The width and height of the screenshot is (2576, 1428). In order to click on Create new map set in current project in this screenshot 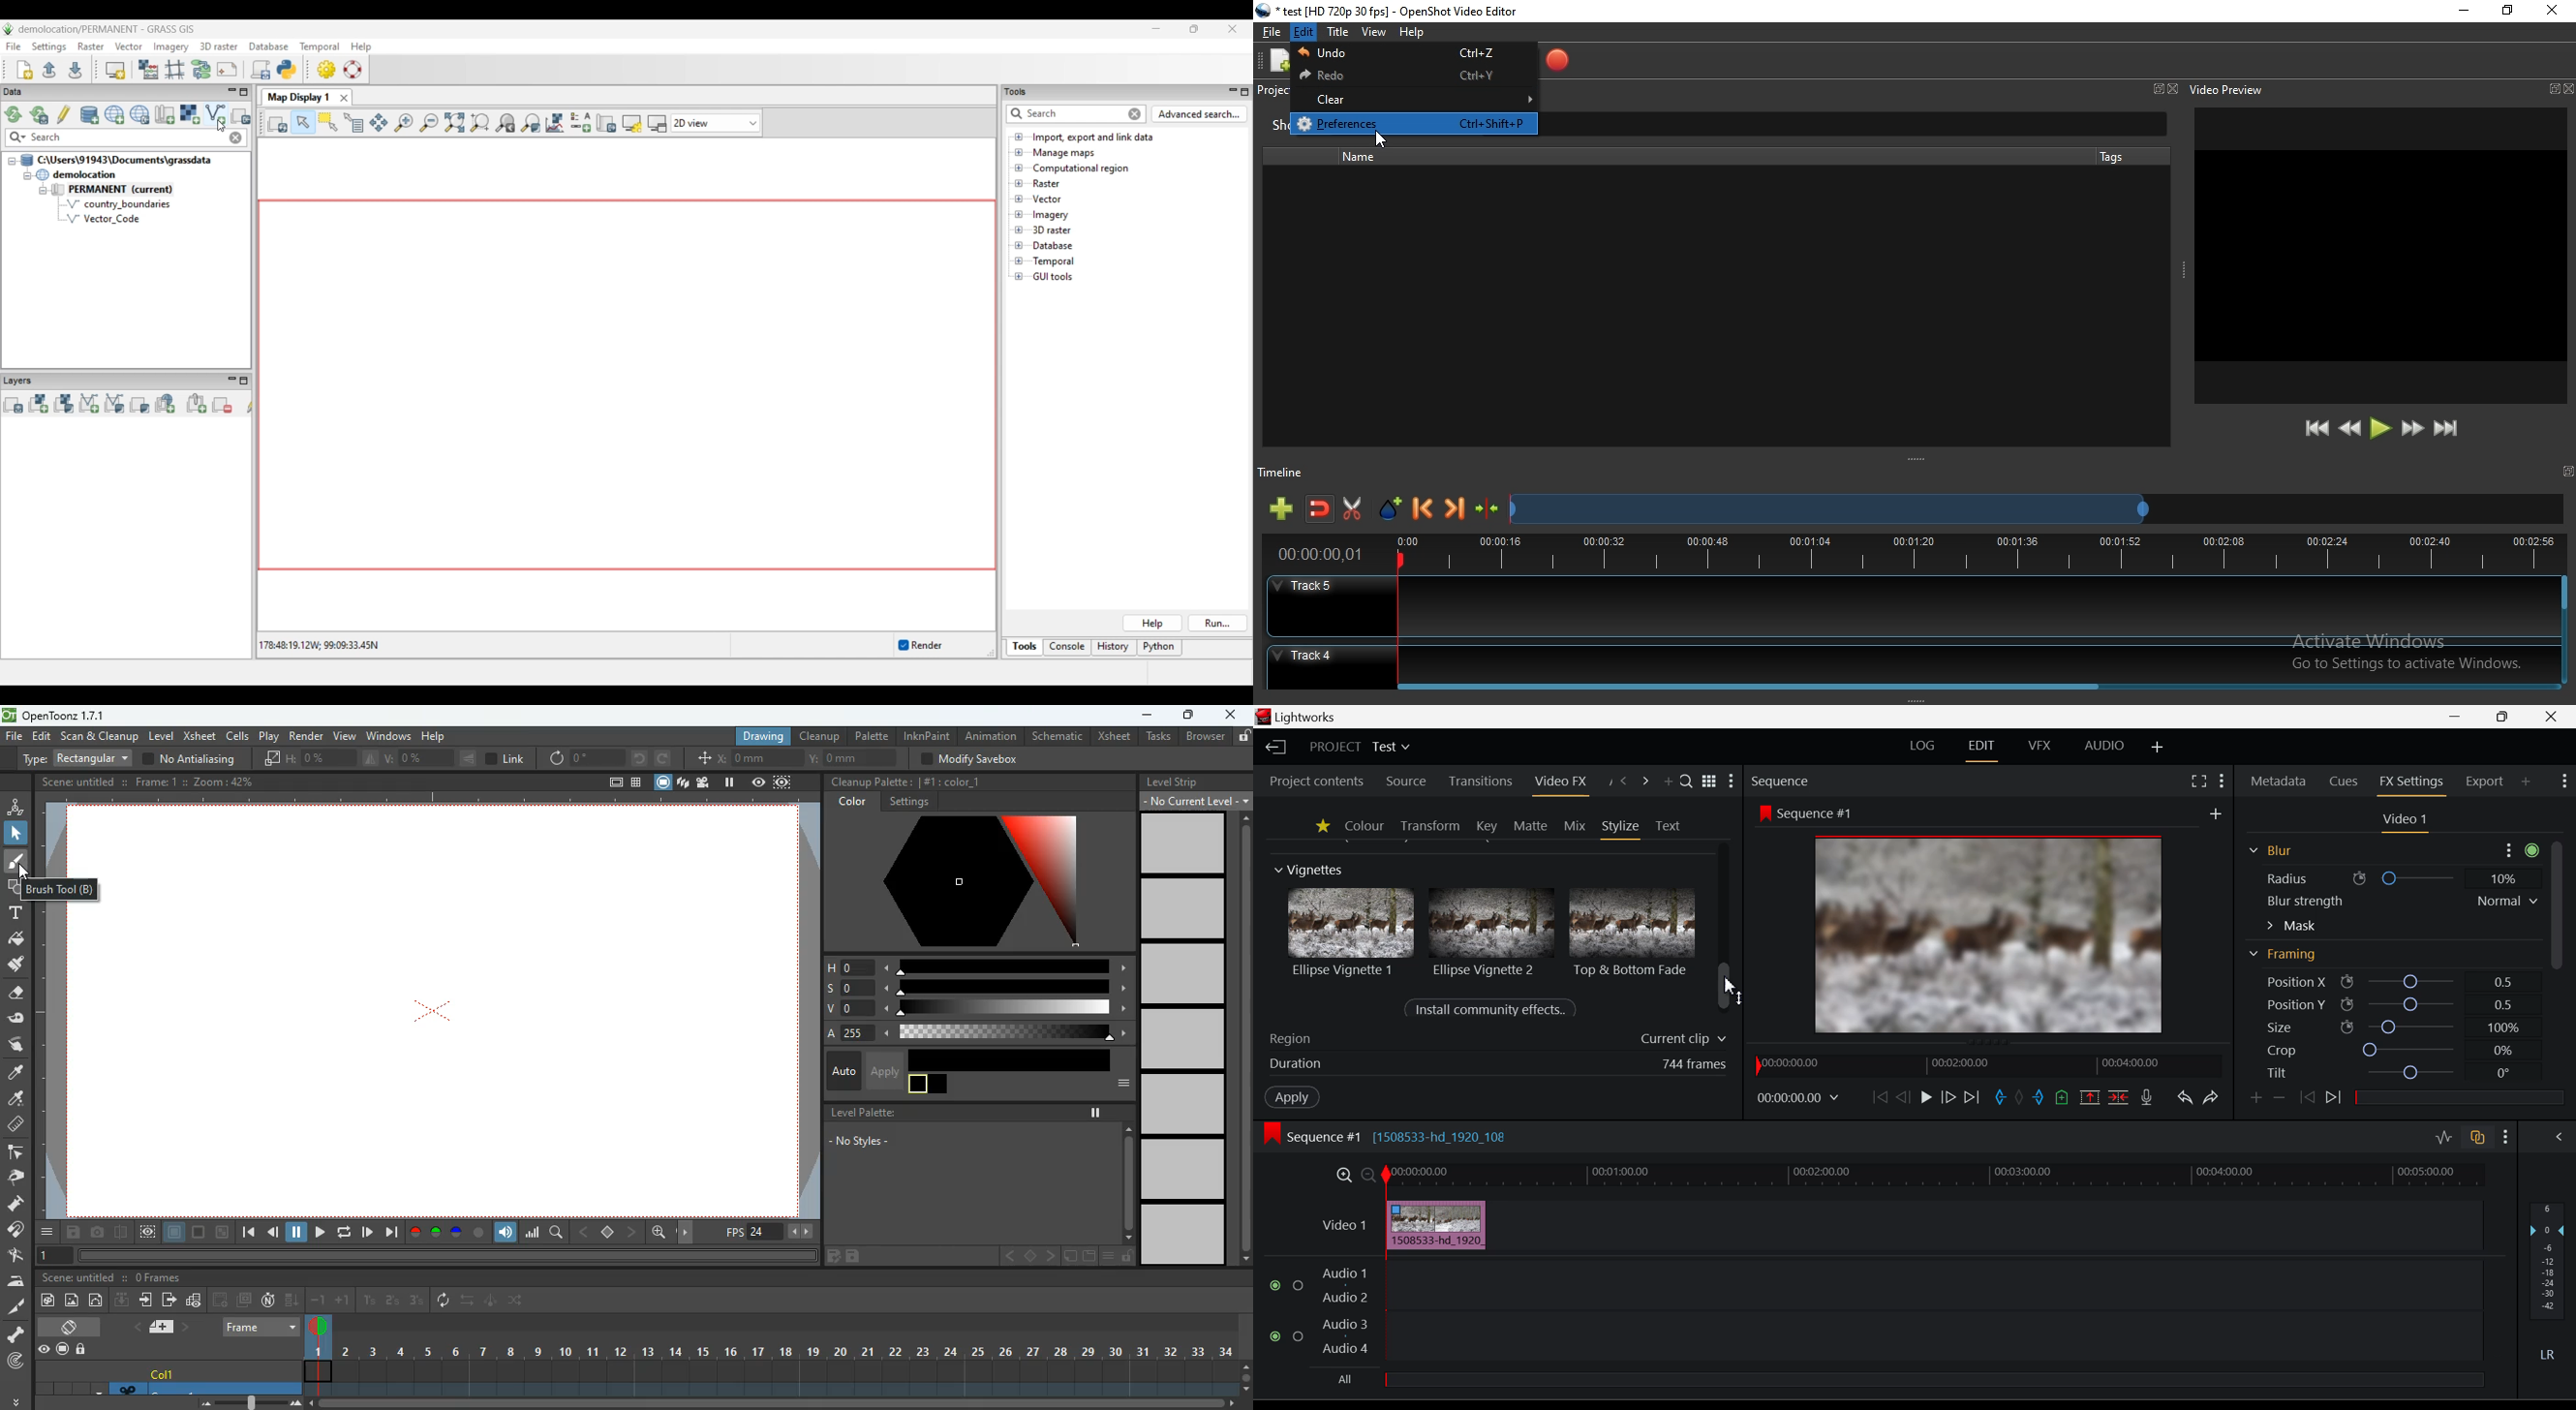, I will do `click(163, 114)`.